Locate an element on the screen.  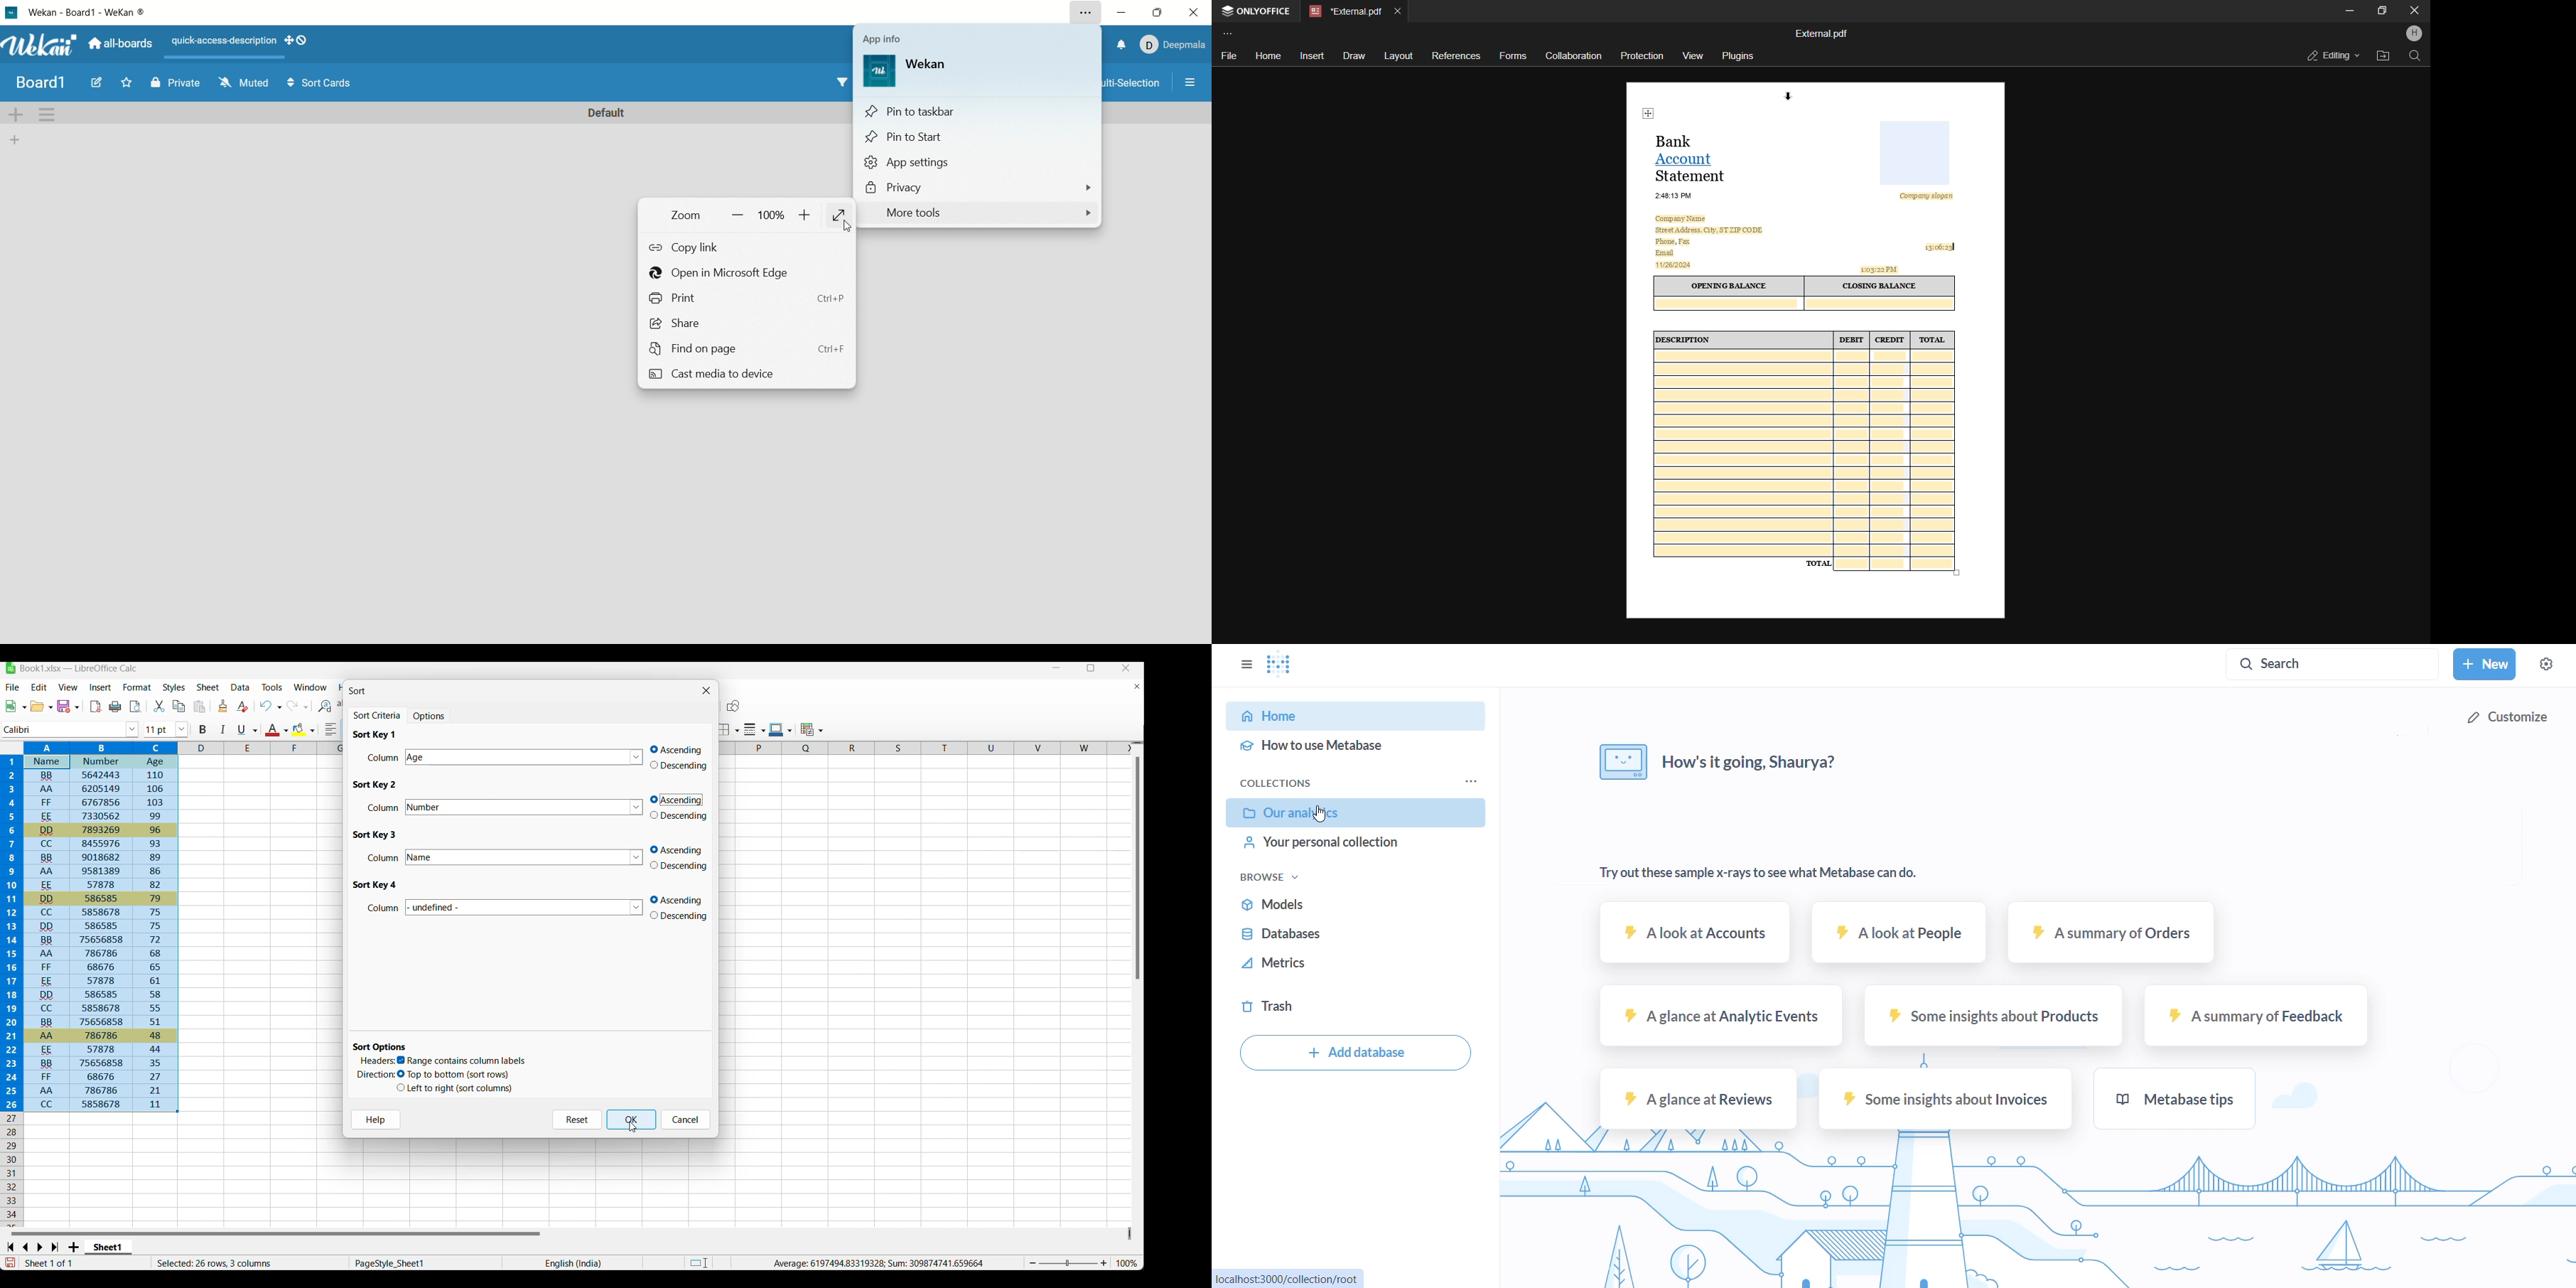
fit to screen is located at coordinates (843, 218).